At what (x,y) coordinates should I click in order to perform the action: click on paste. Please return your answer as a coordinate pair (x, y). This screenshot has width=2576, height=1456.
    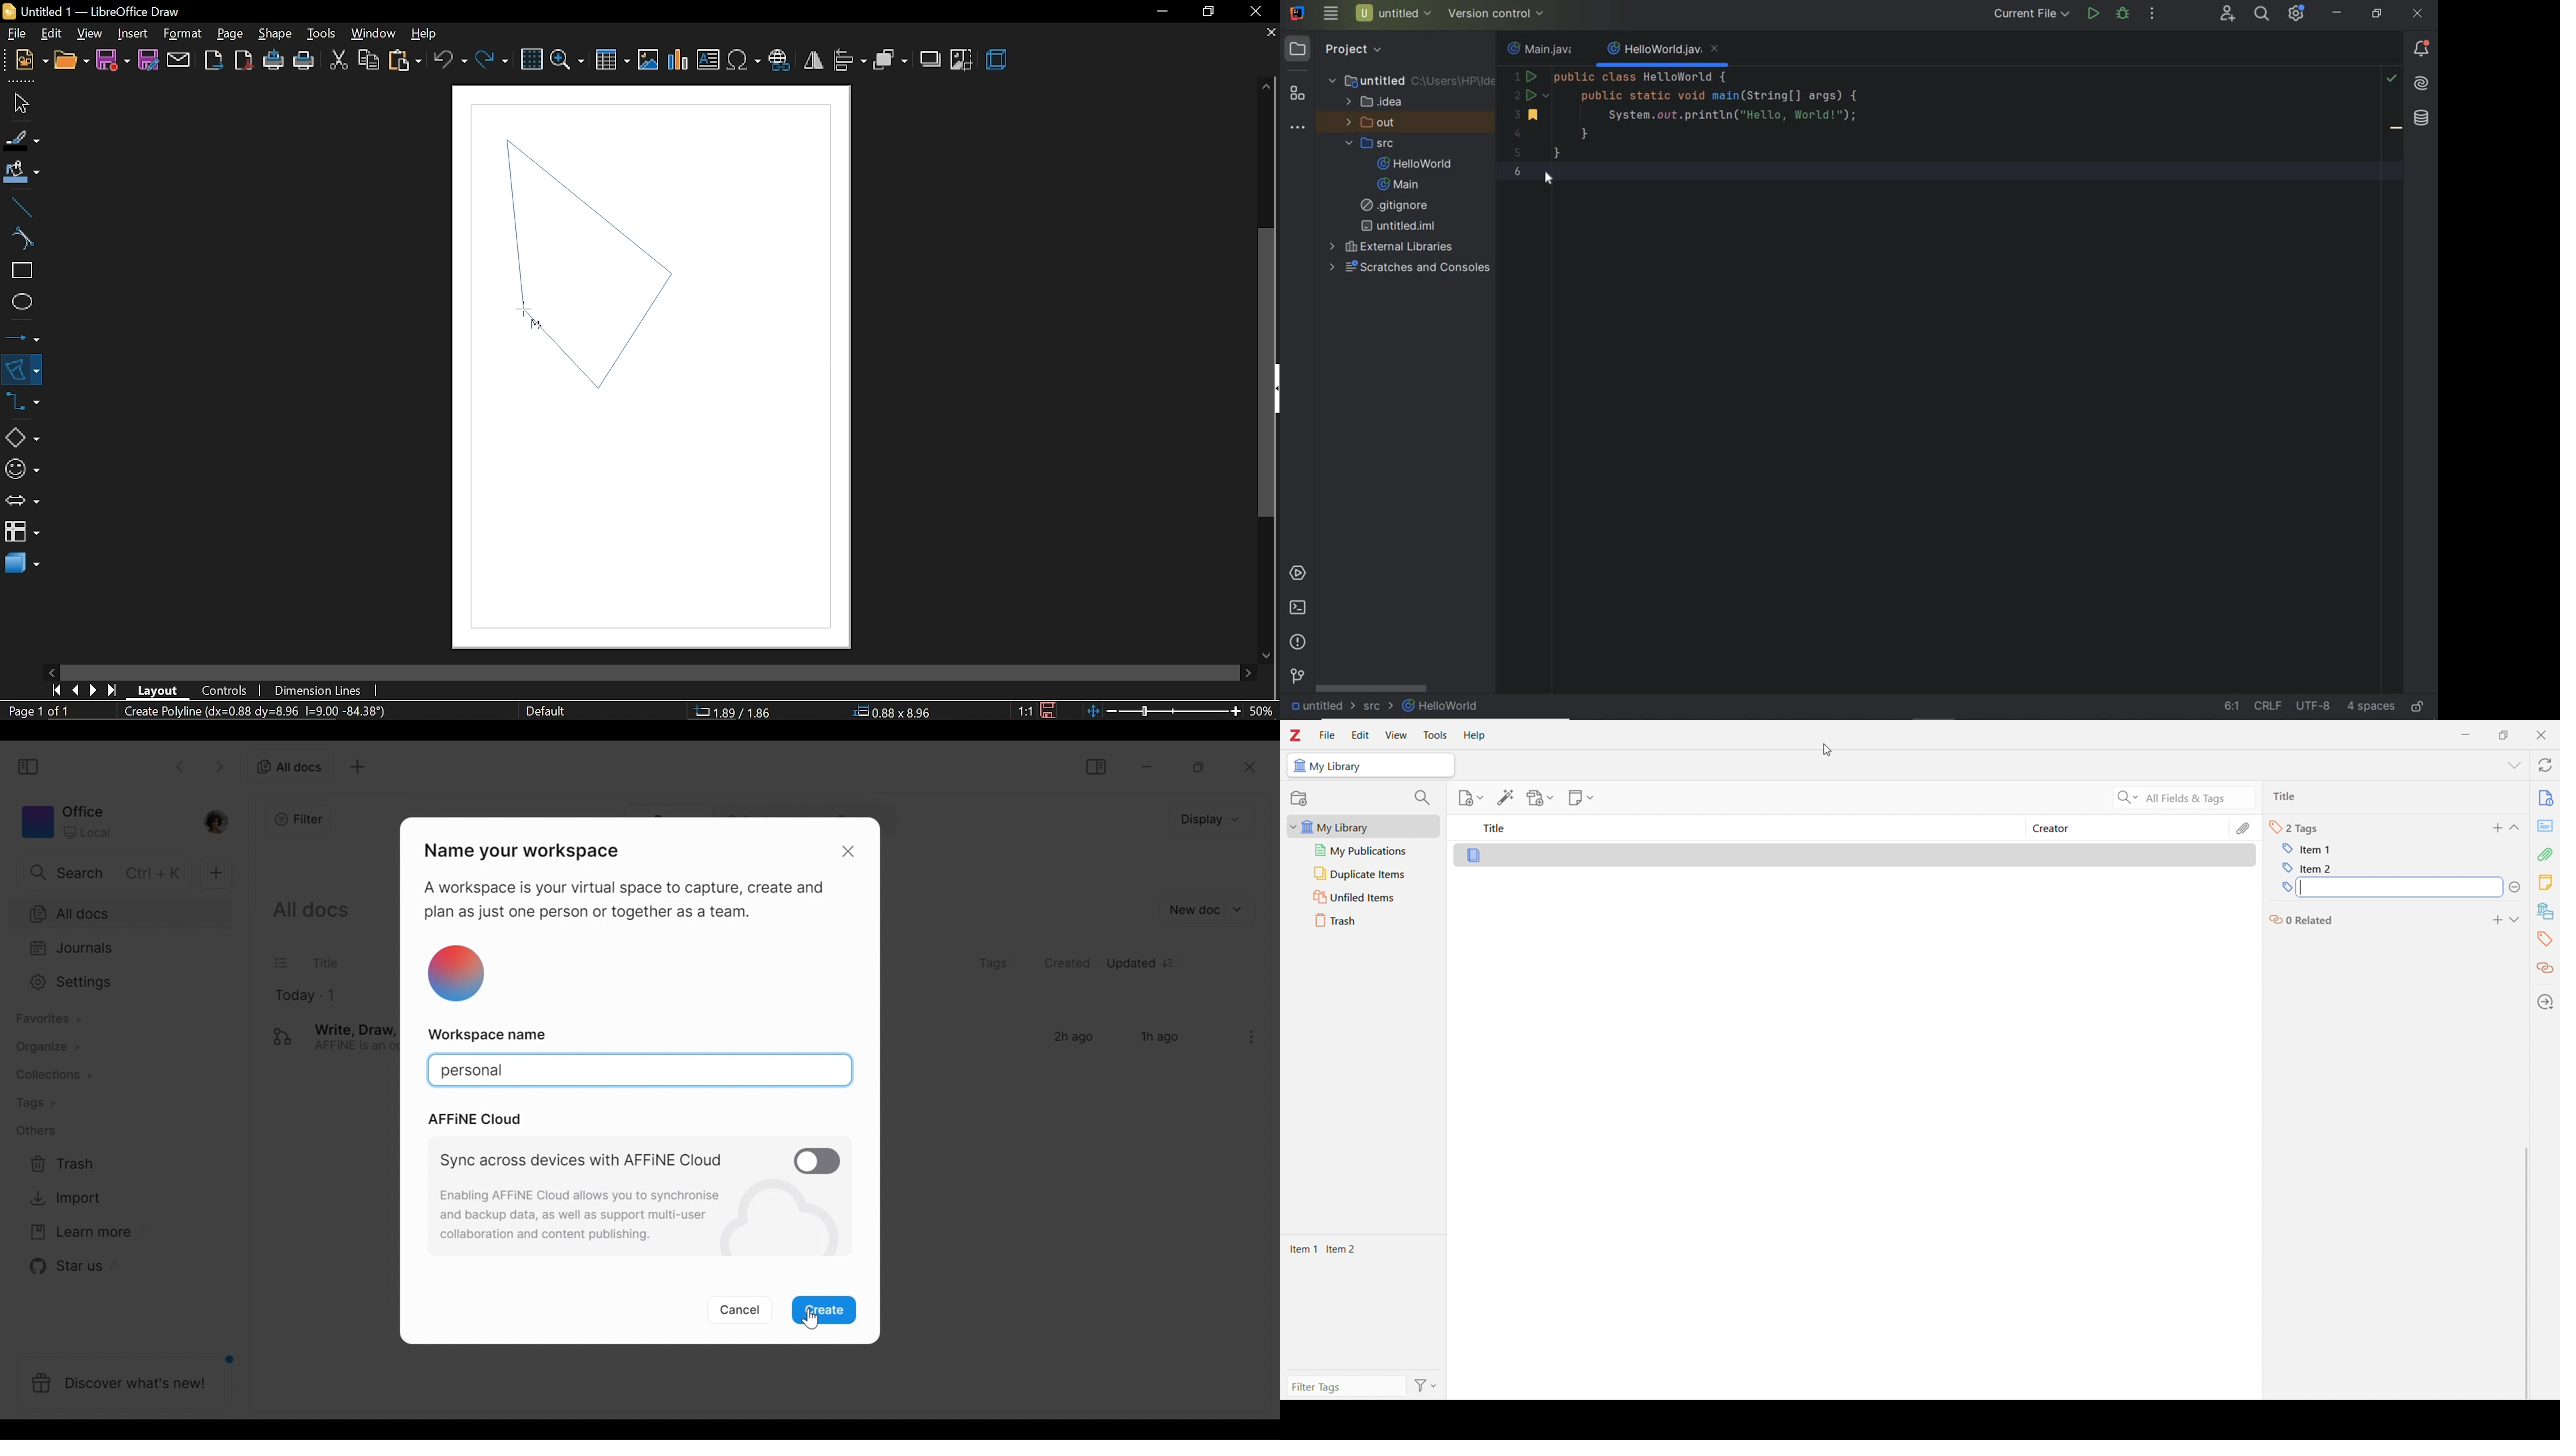
    Looking at the image, I should click on (404, 60).